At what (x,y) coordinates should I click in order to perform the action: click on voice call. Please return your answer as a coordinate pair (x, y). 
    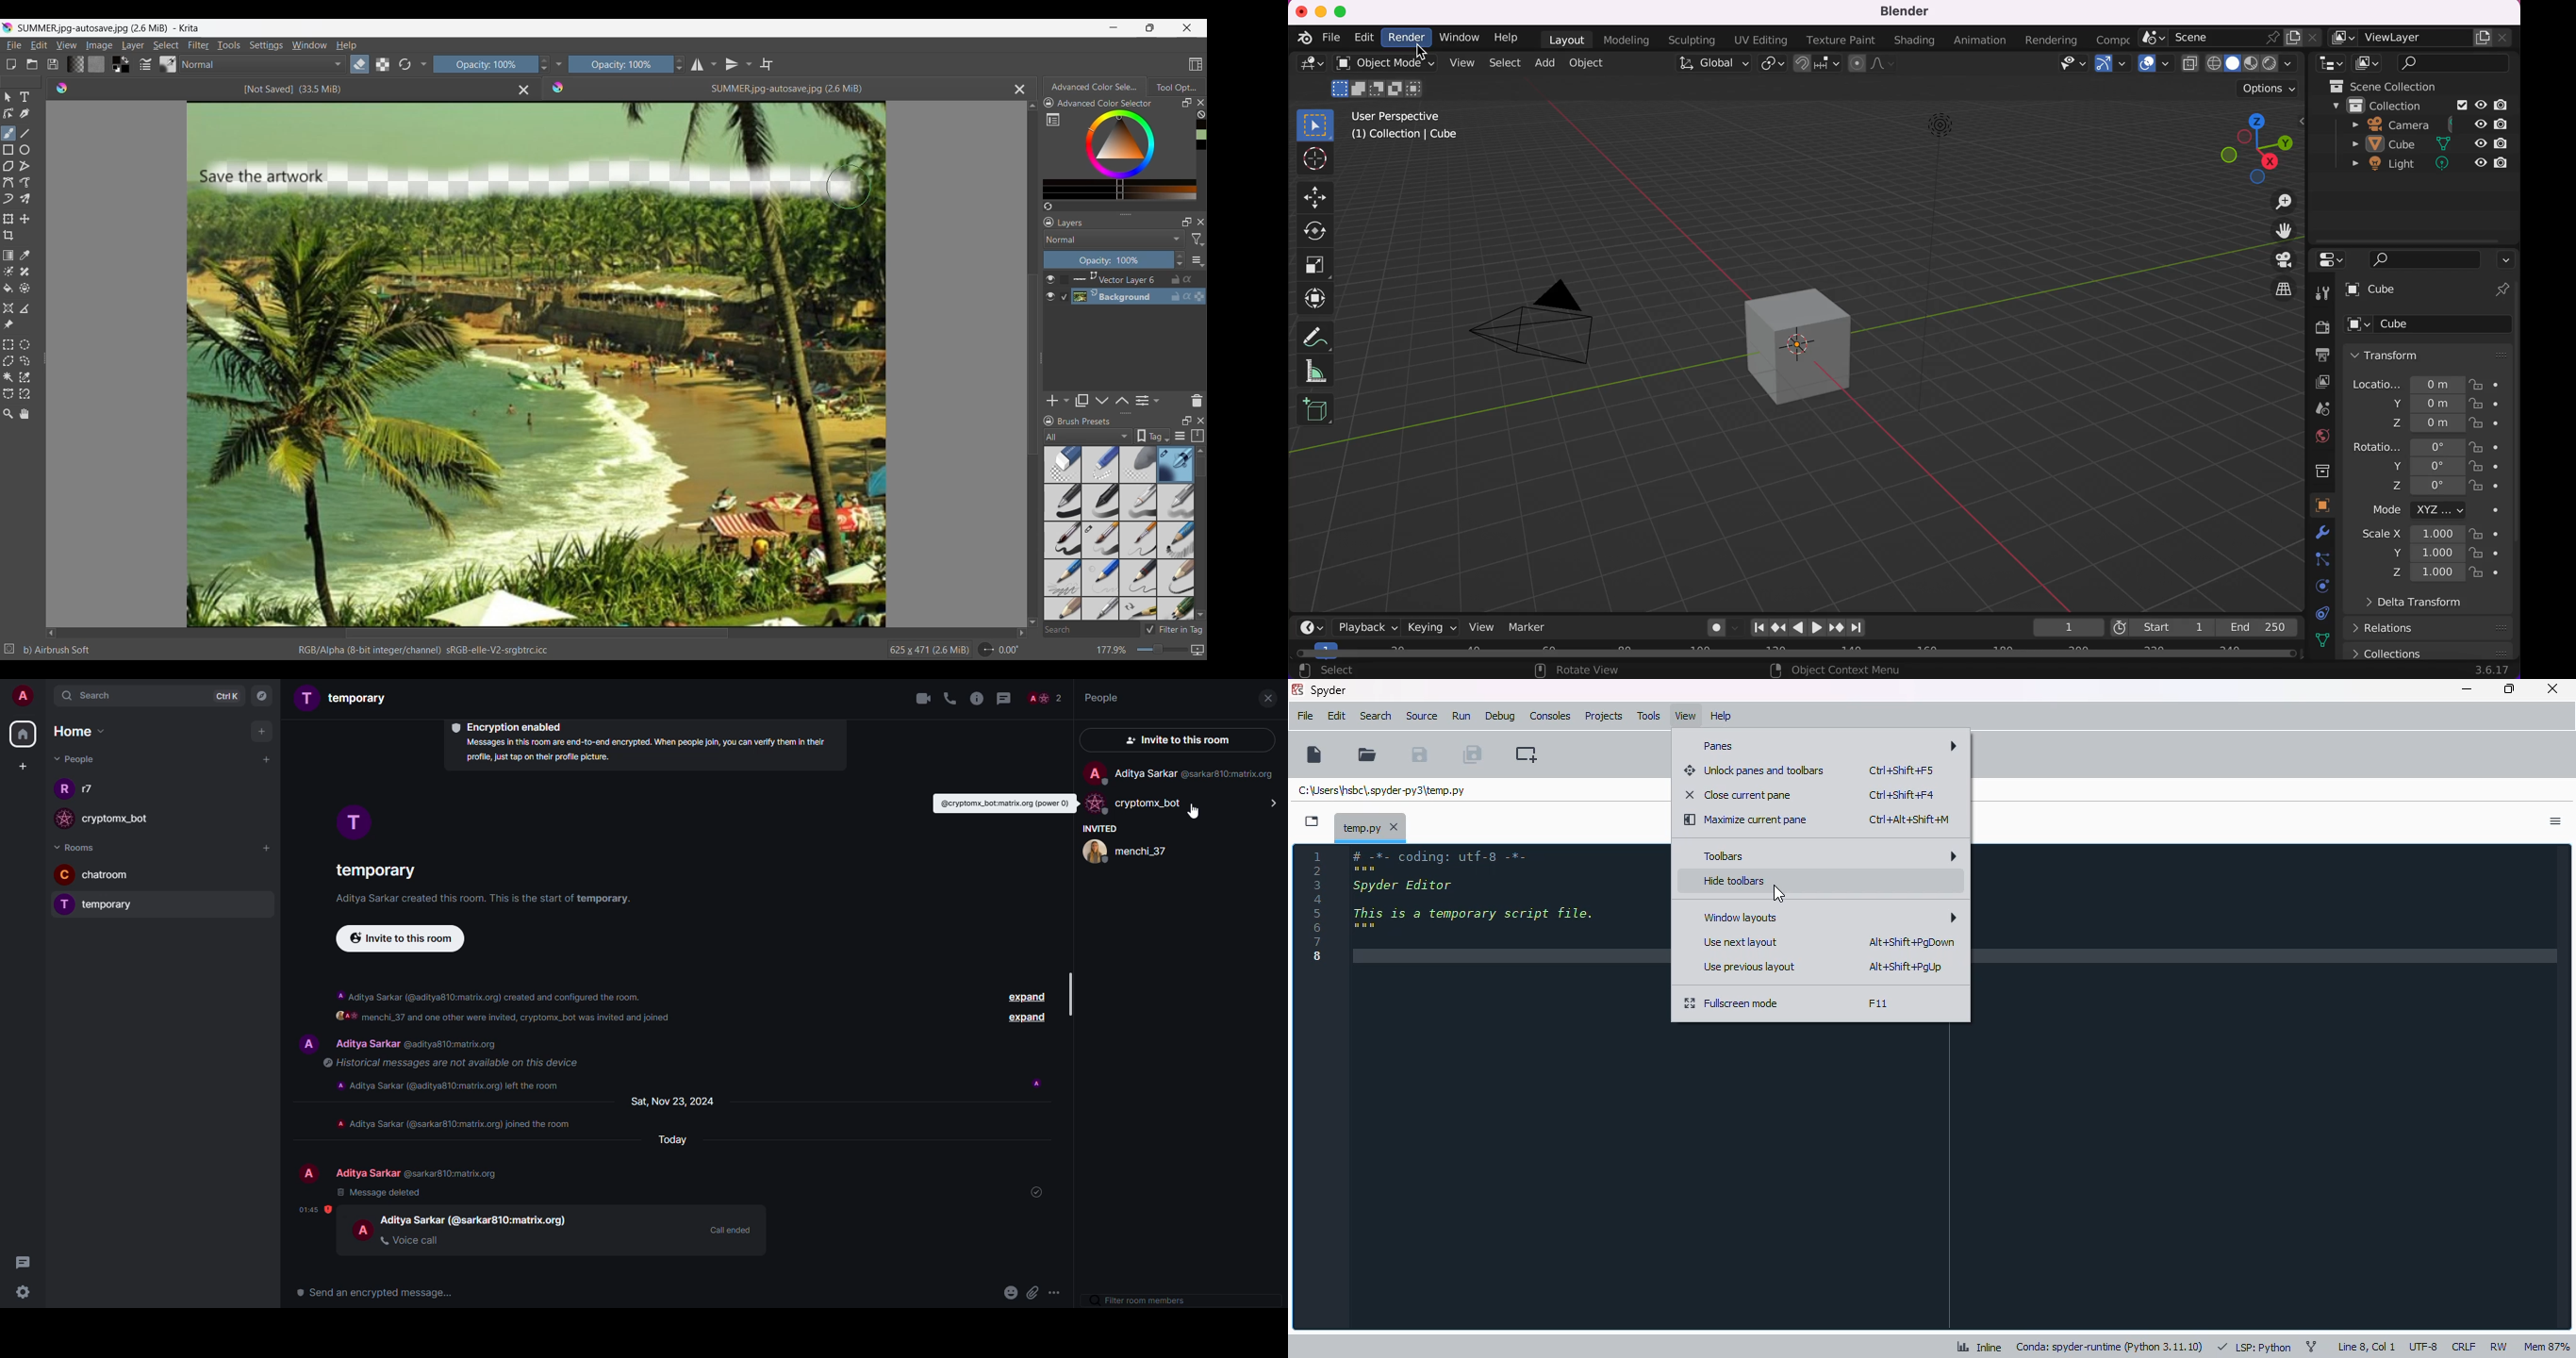
    Looking at the image, I should click on (952, 698).